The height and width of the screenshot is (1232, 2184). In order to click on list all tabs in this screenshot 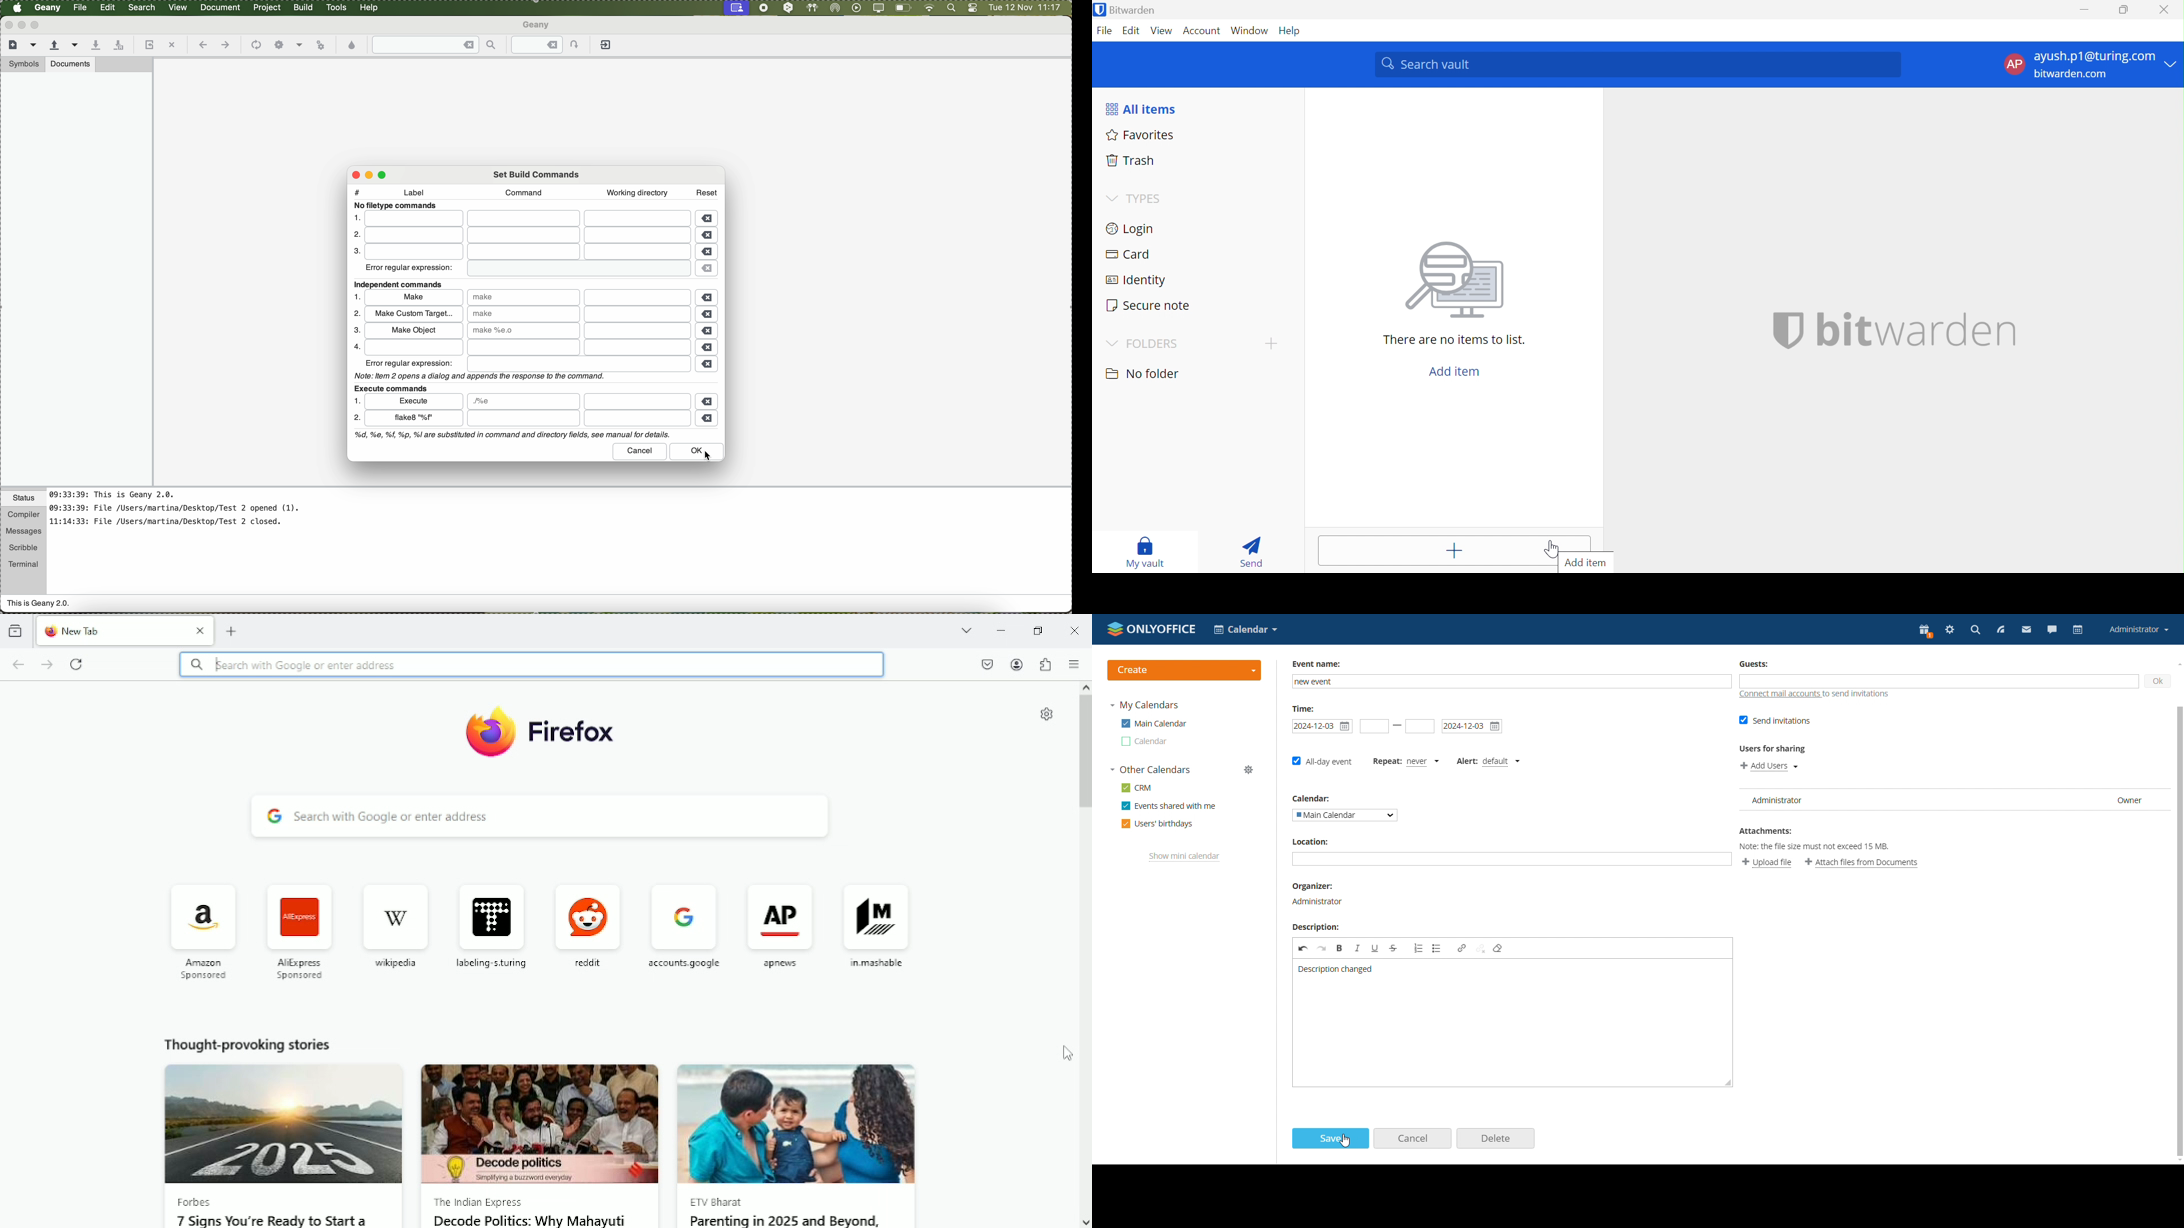, I will do `click(968, 630)`.